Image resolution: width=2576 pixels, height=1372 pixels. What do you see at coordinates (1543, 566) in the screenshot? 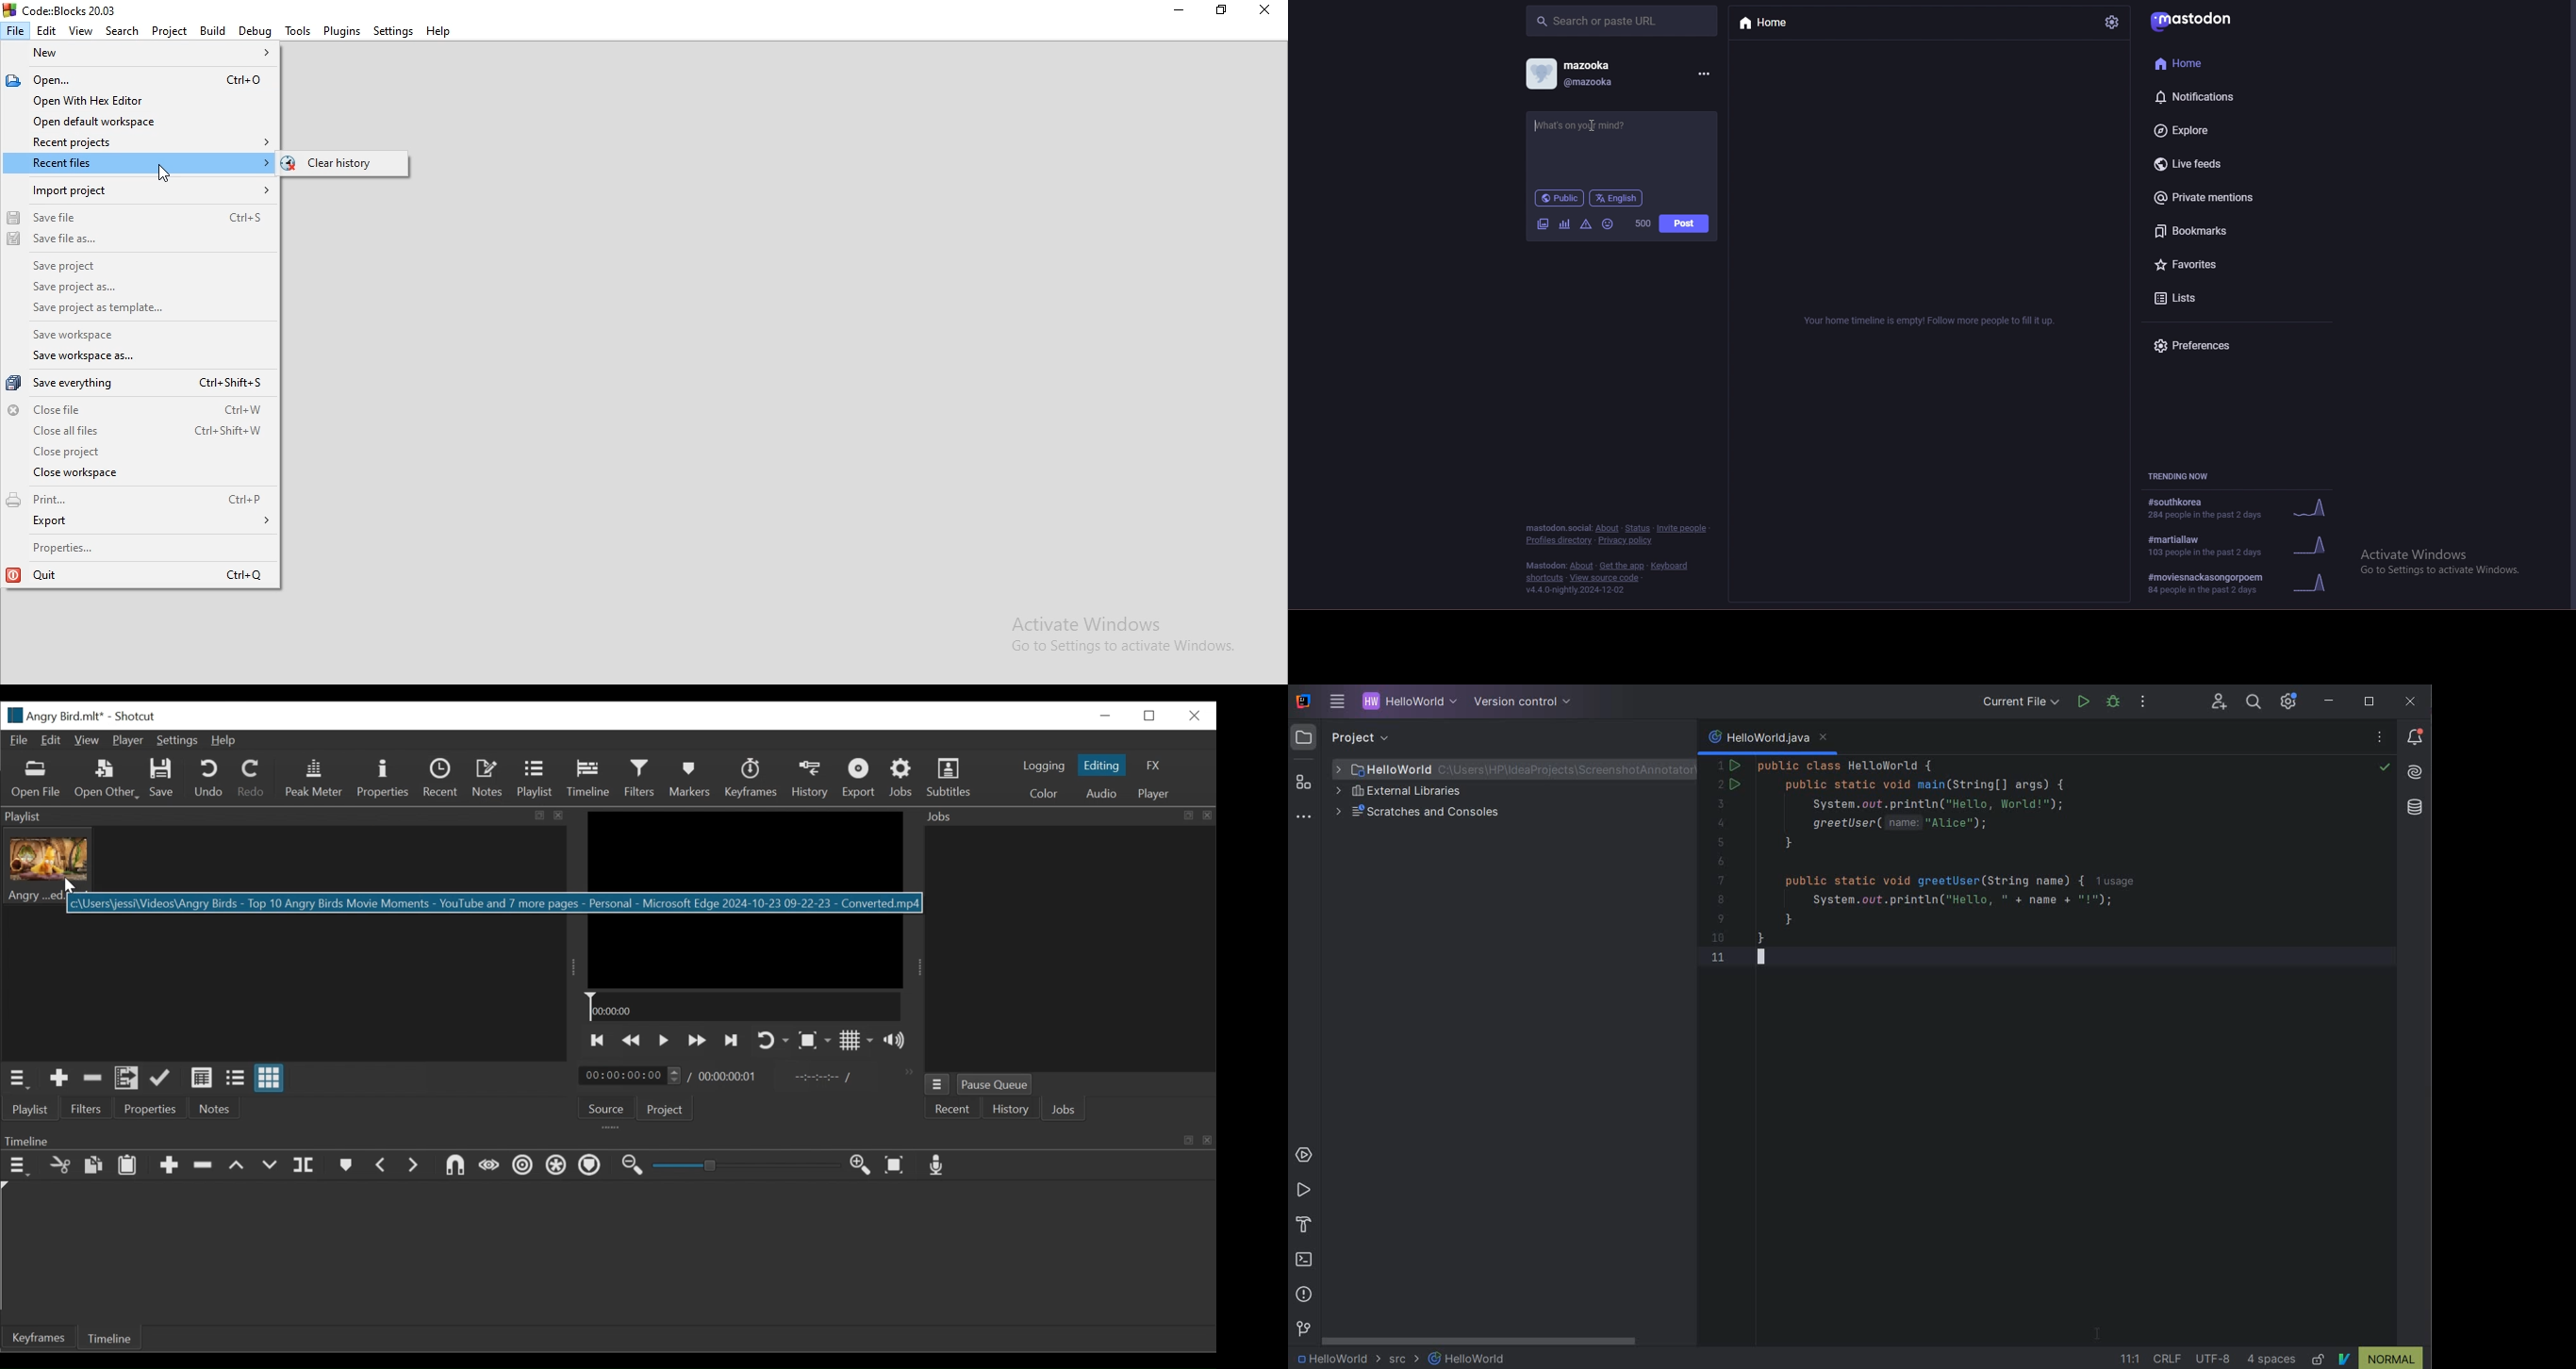
I see `mastodon` at bounding box center [1543, 566].